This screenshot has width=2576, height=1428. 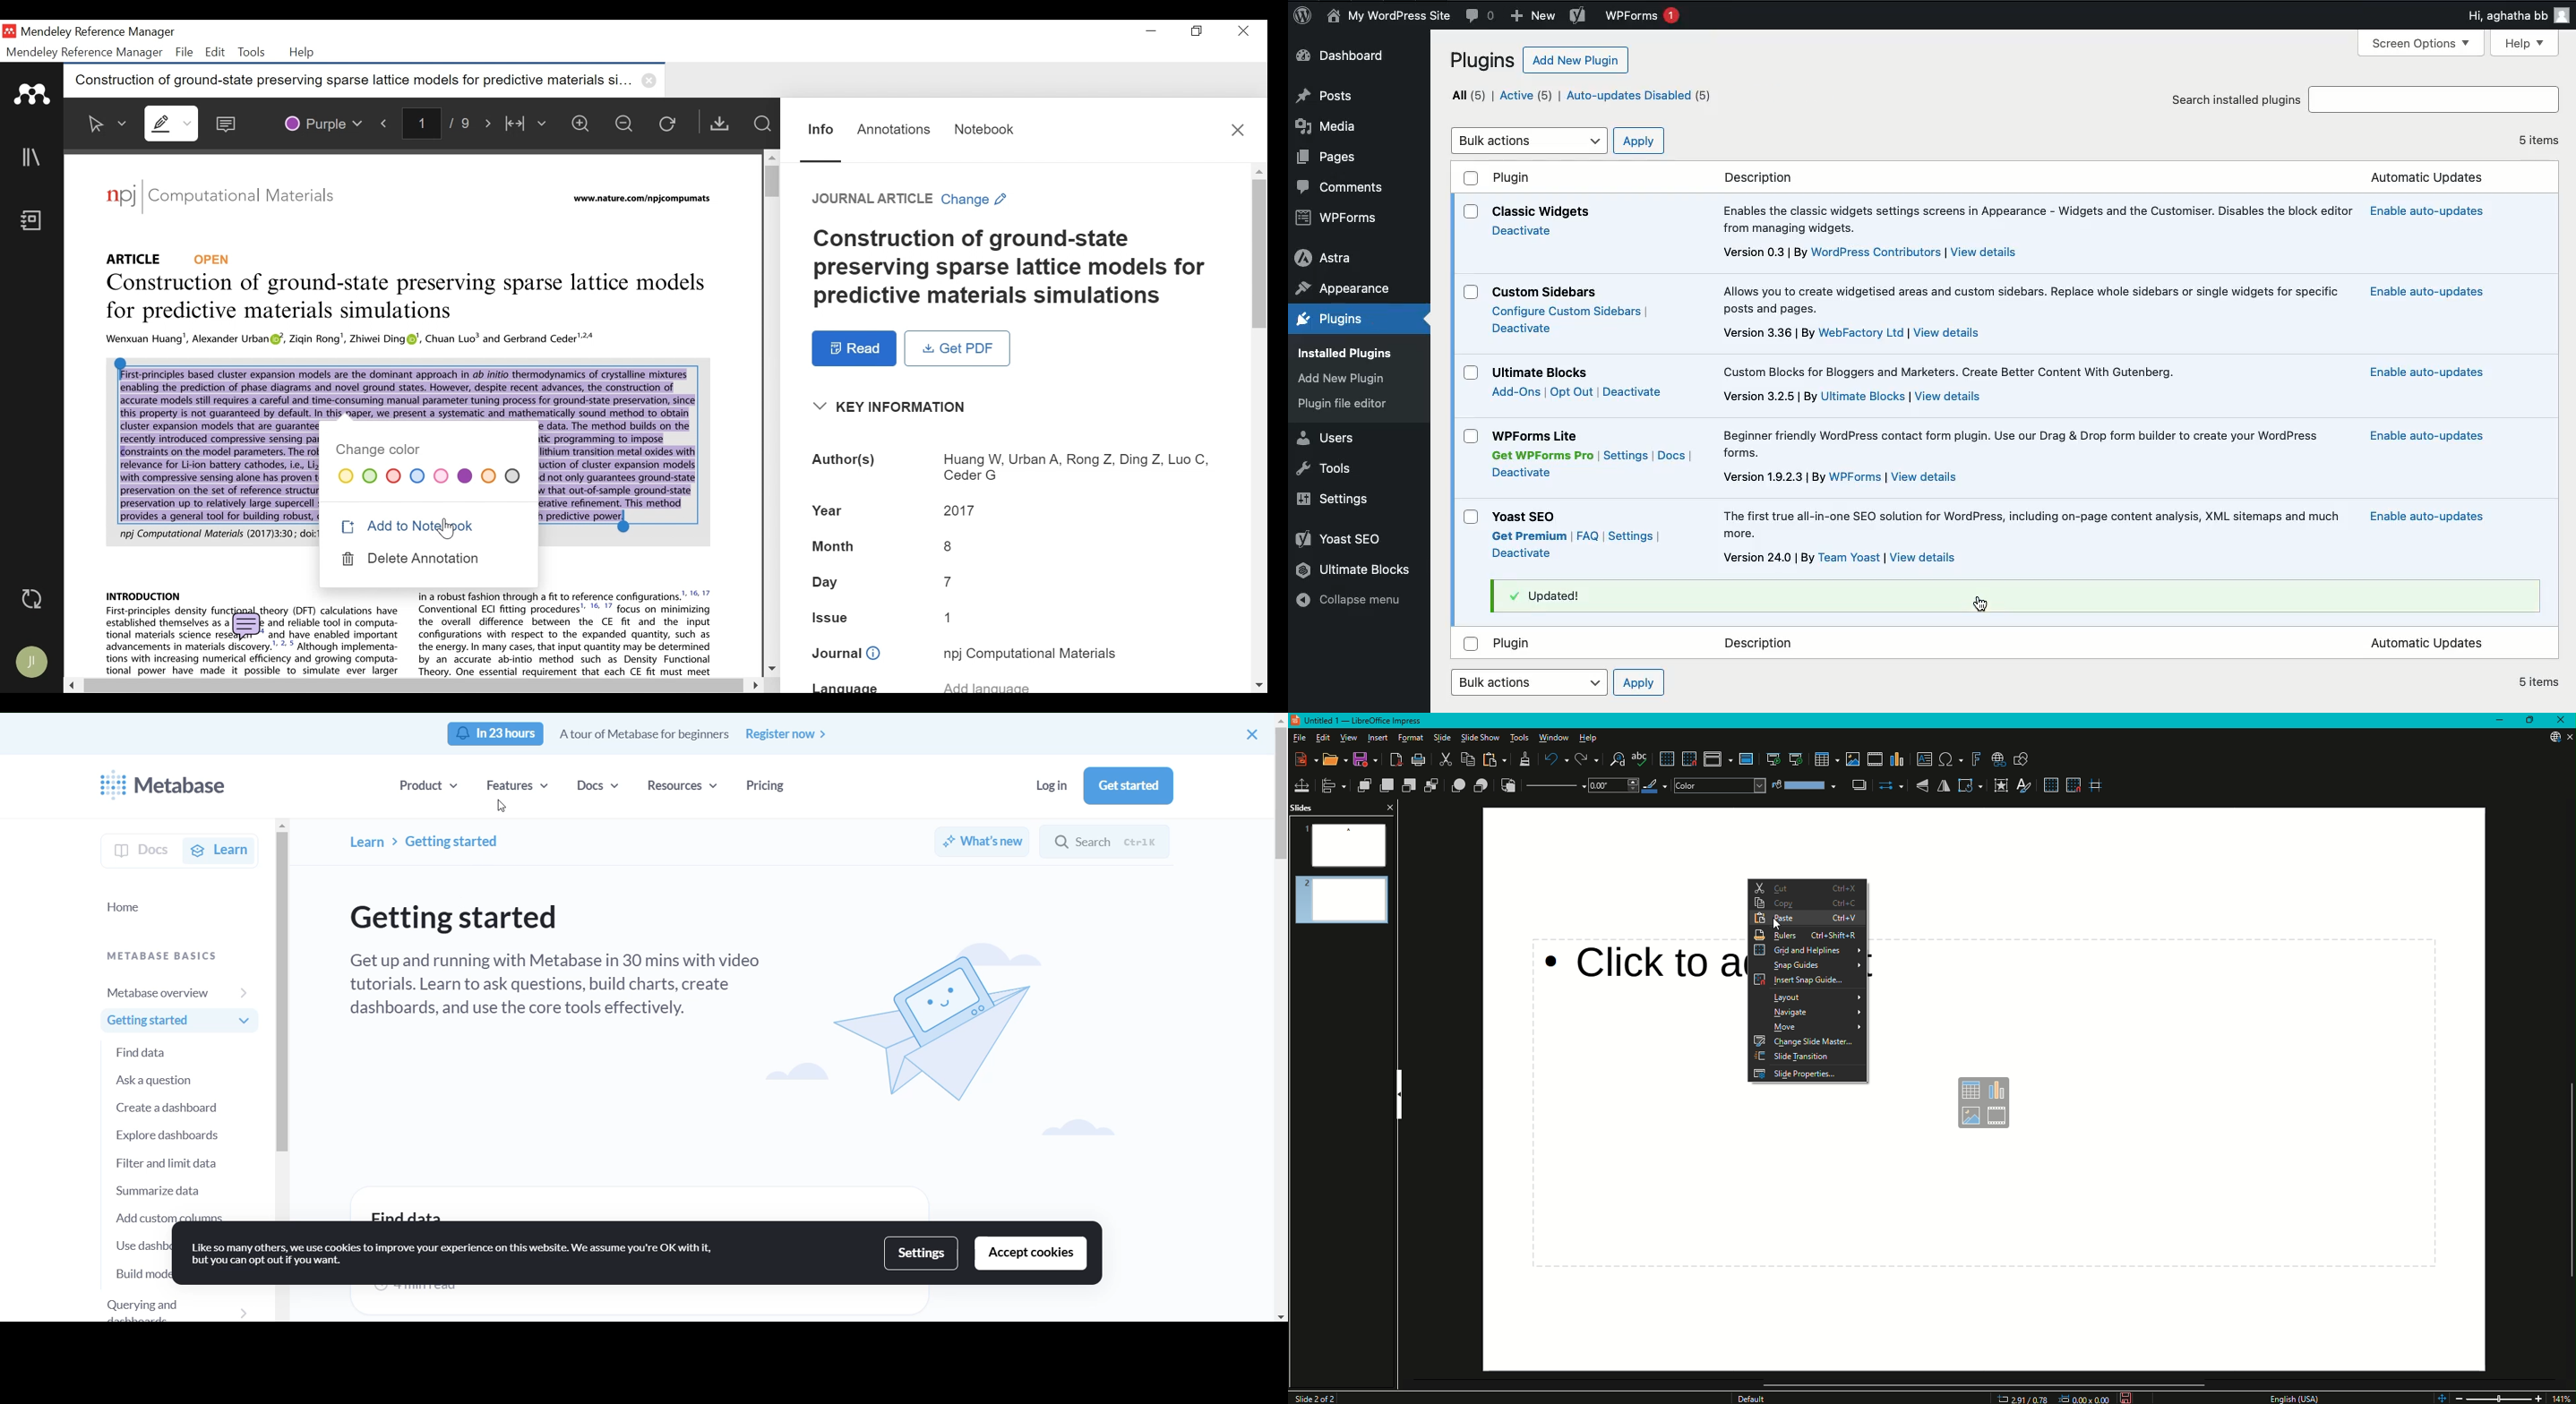 What do you see at coordinates (2001, 786) in the screenshot?
I see `Interaction` at bounding box center [2001, 786].